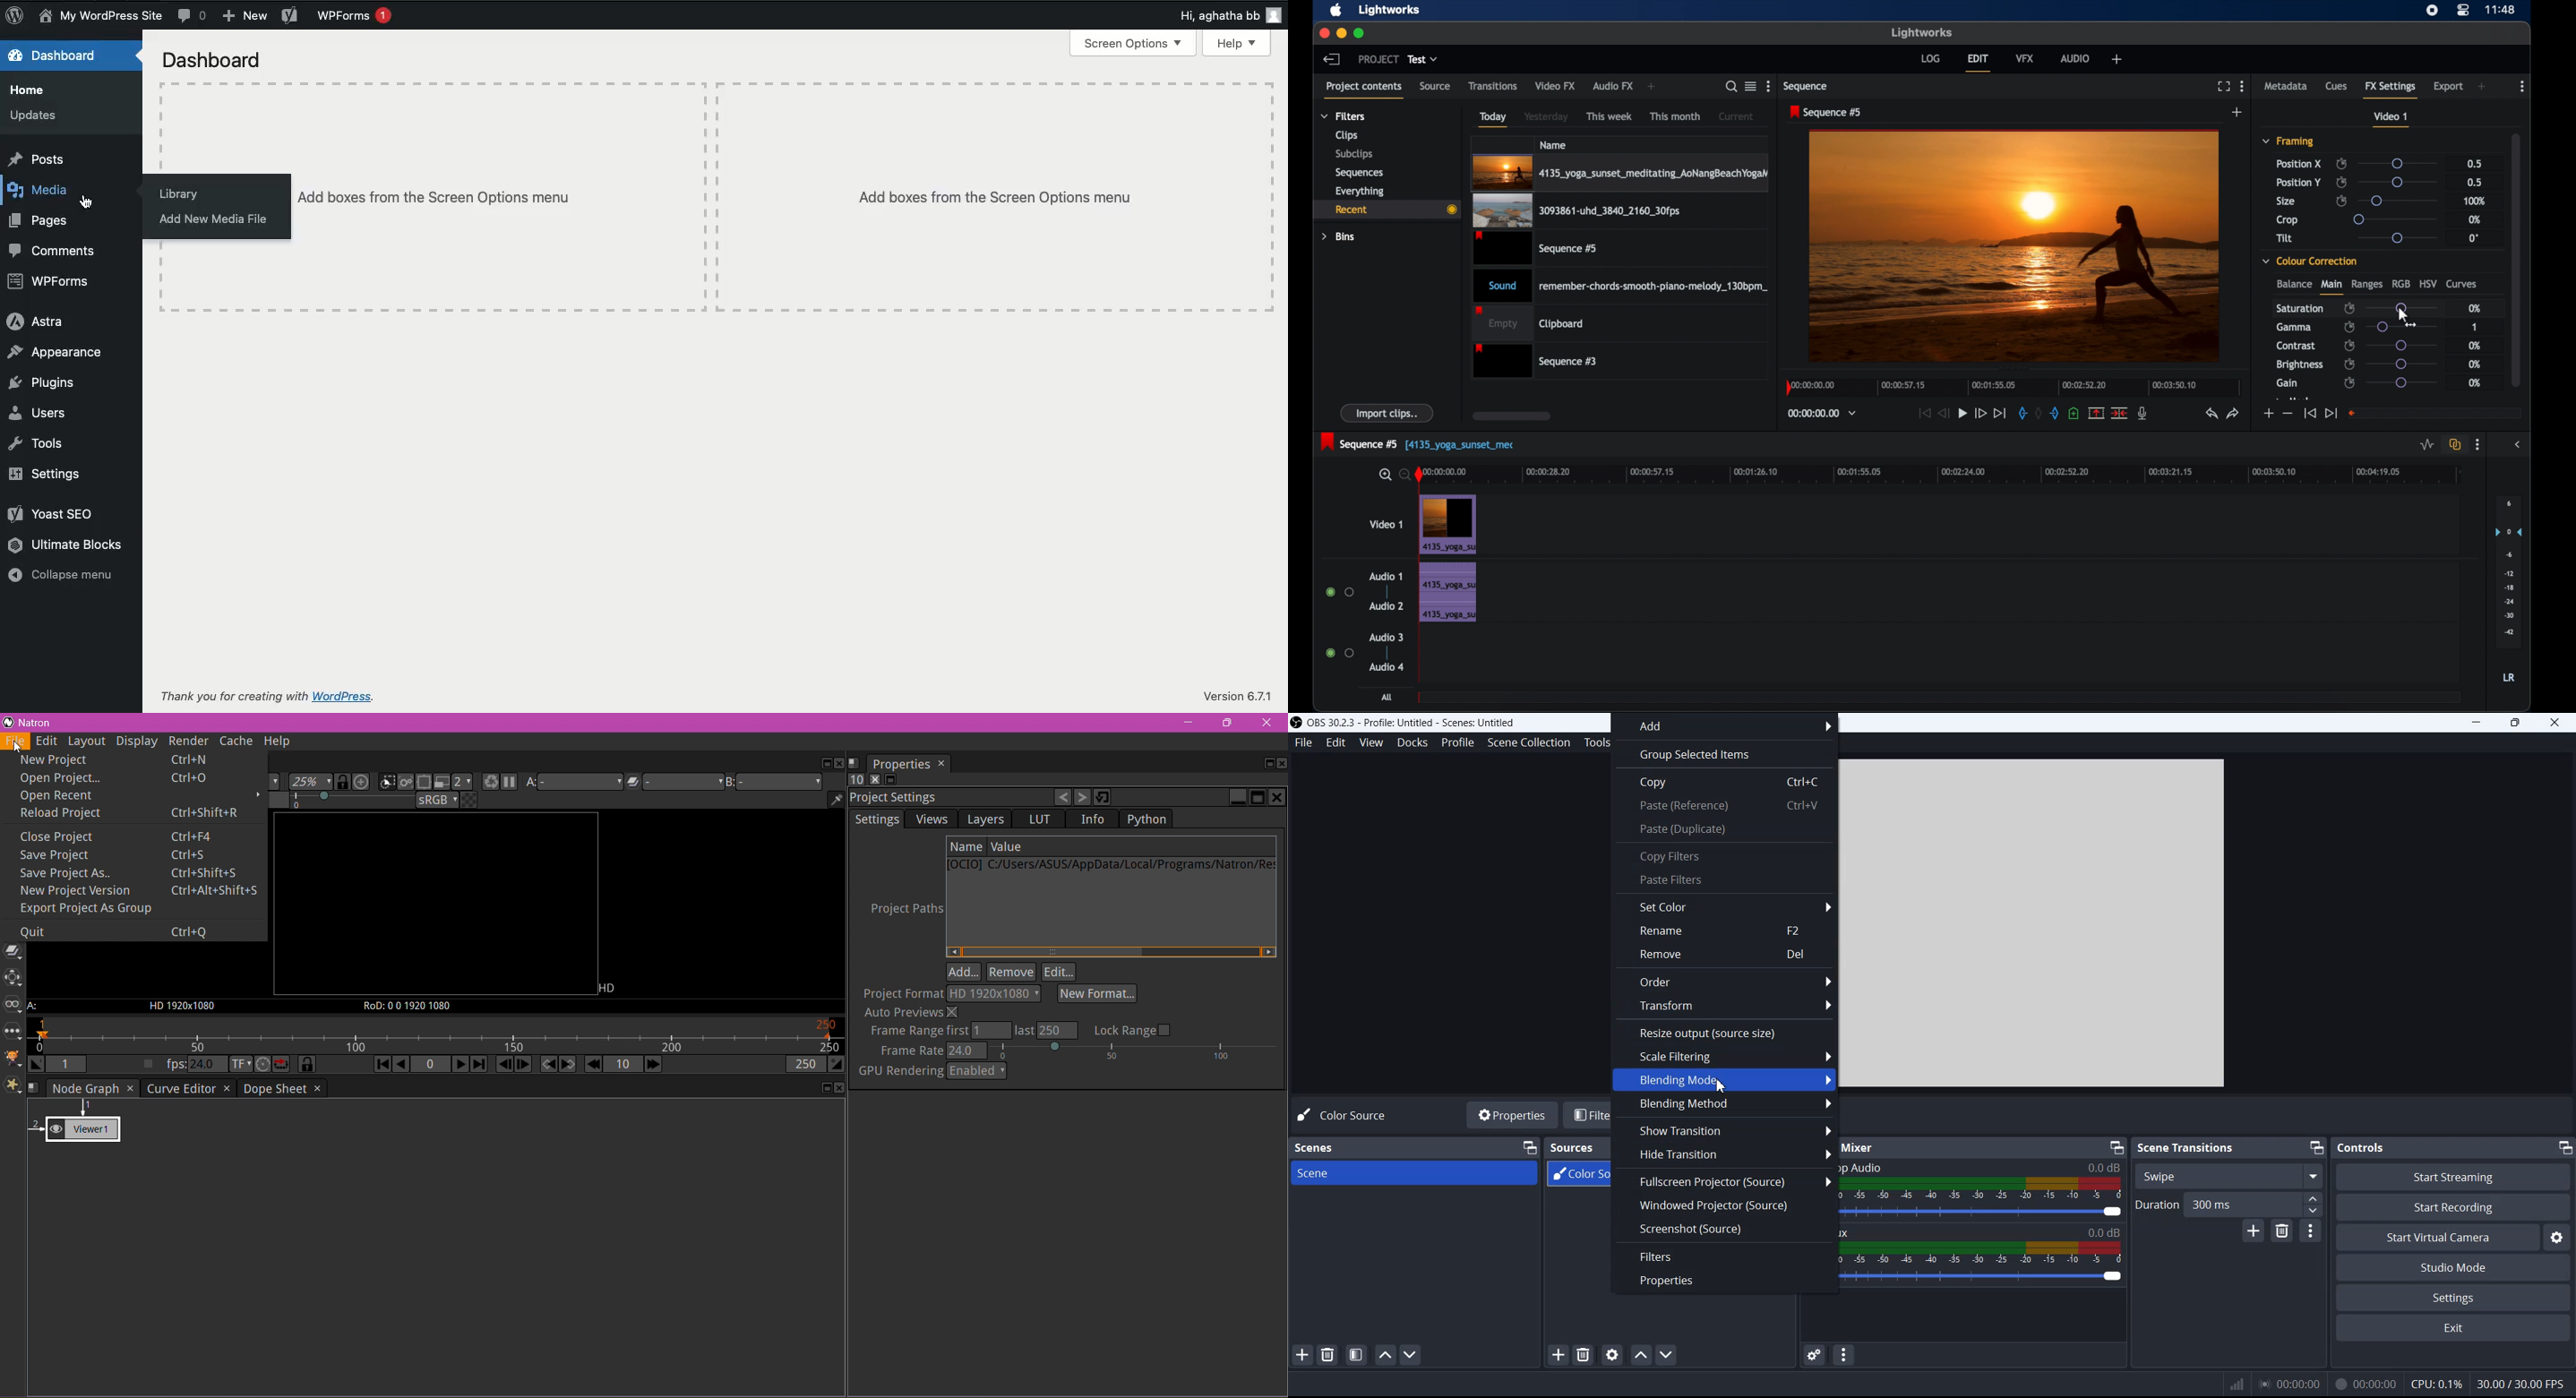 The image size is (2576, 1400). I want to click on name, so click(1554, 145).